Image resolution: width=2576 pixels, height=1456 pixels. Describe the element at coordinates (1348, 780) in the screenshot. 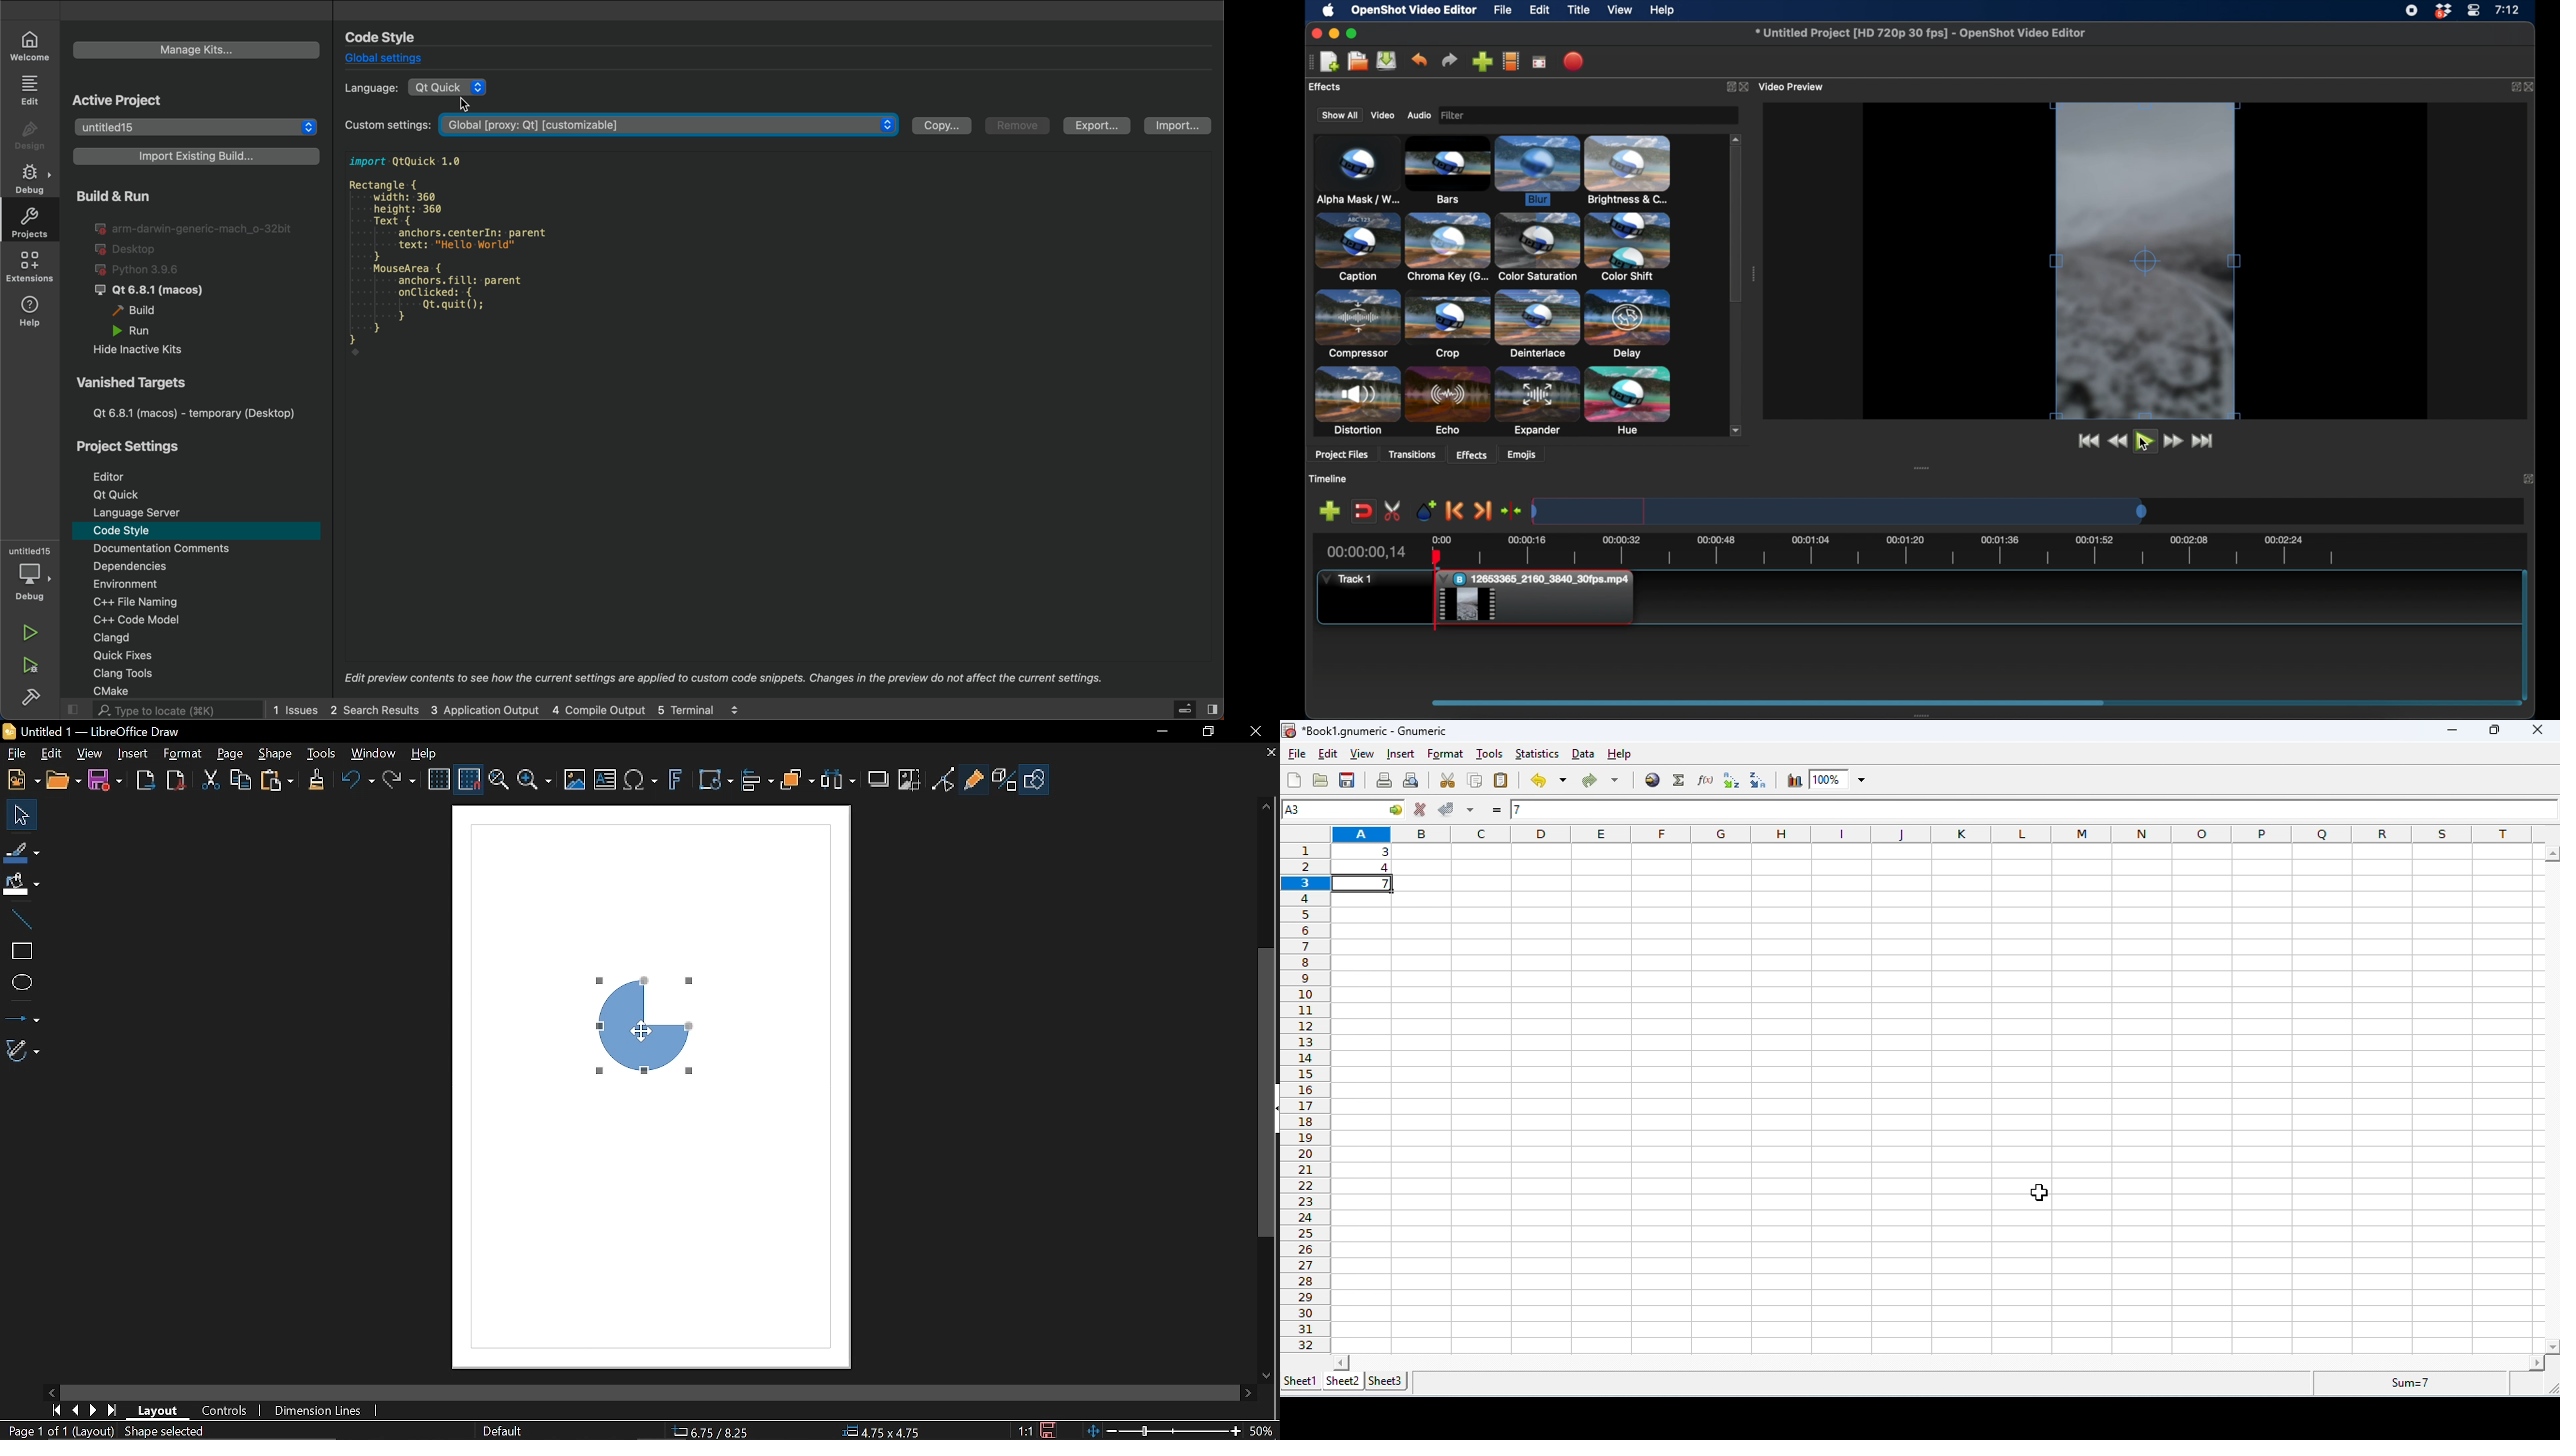

I see `save` at that location.